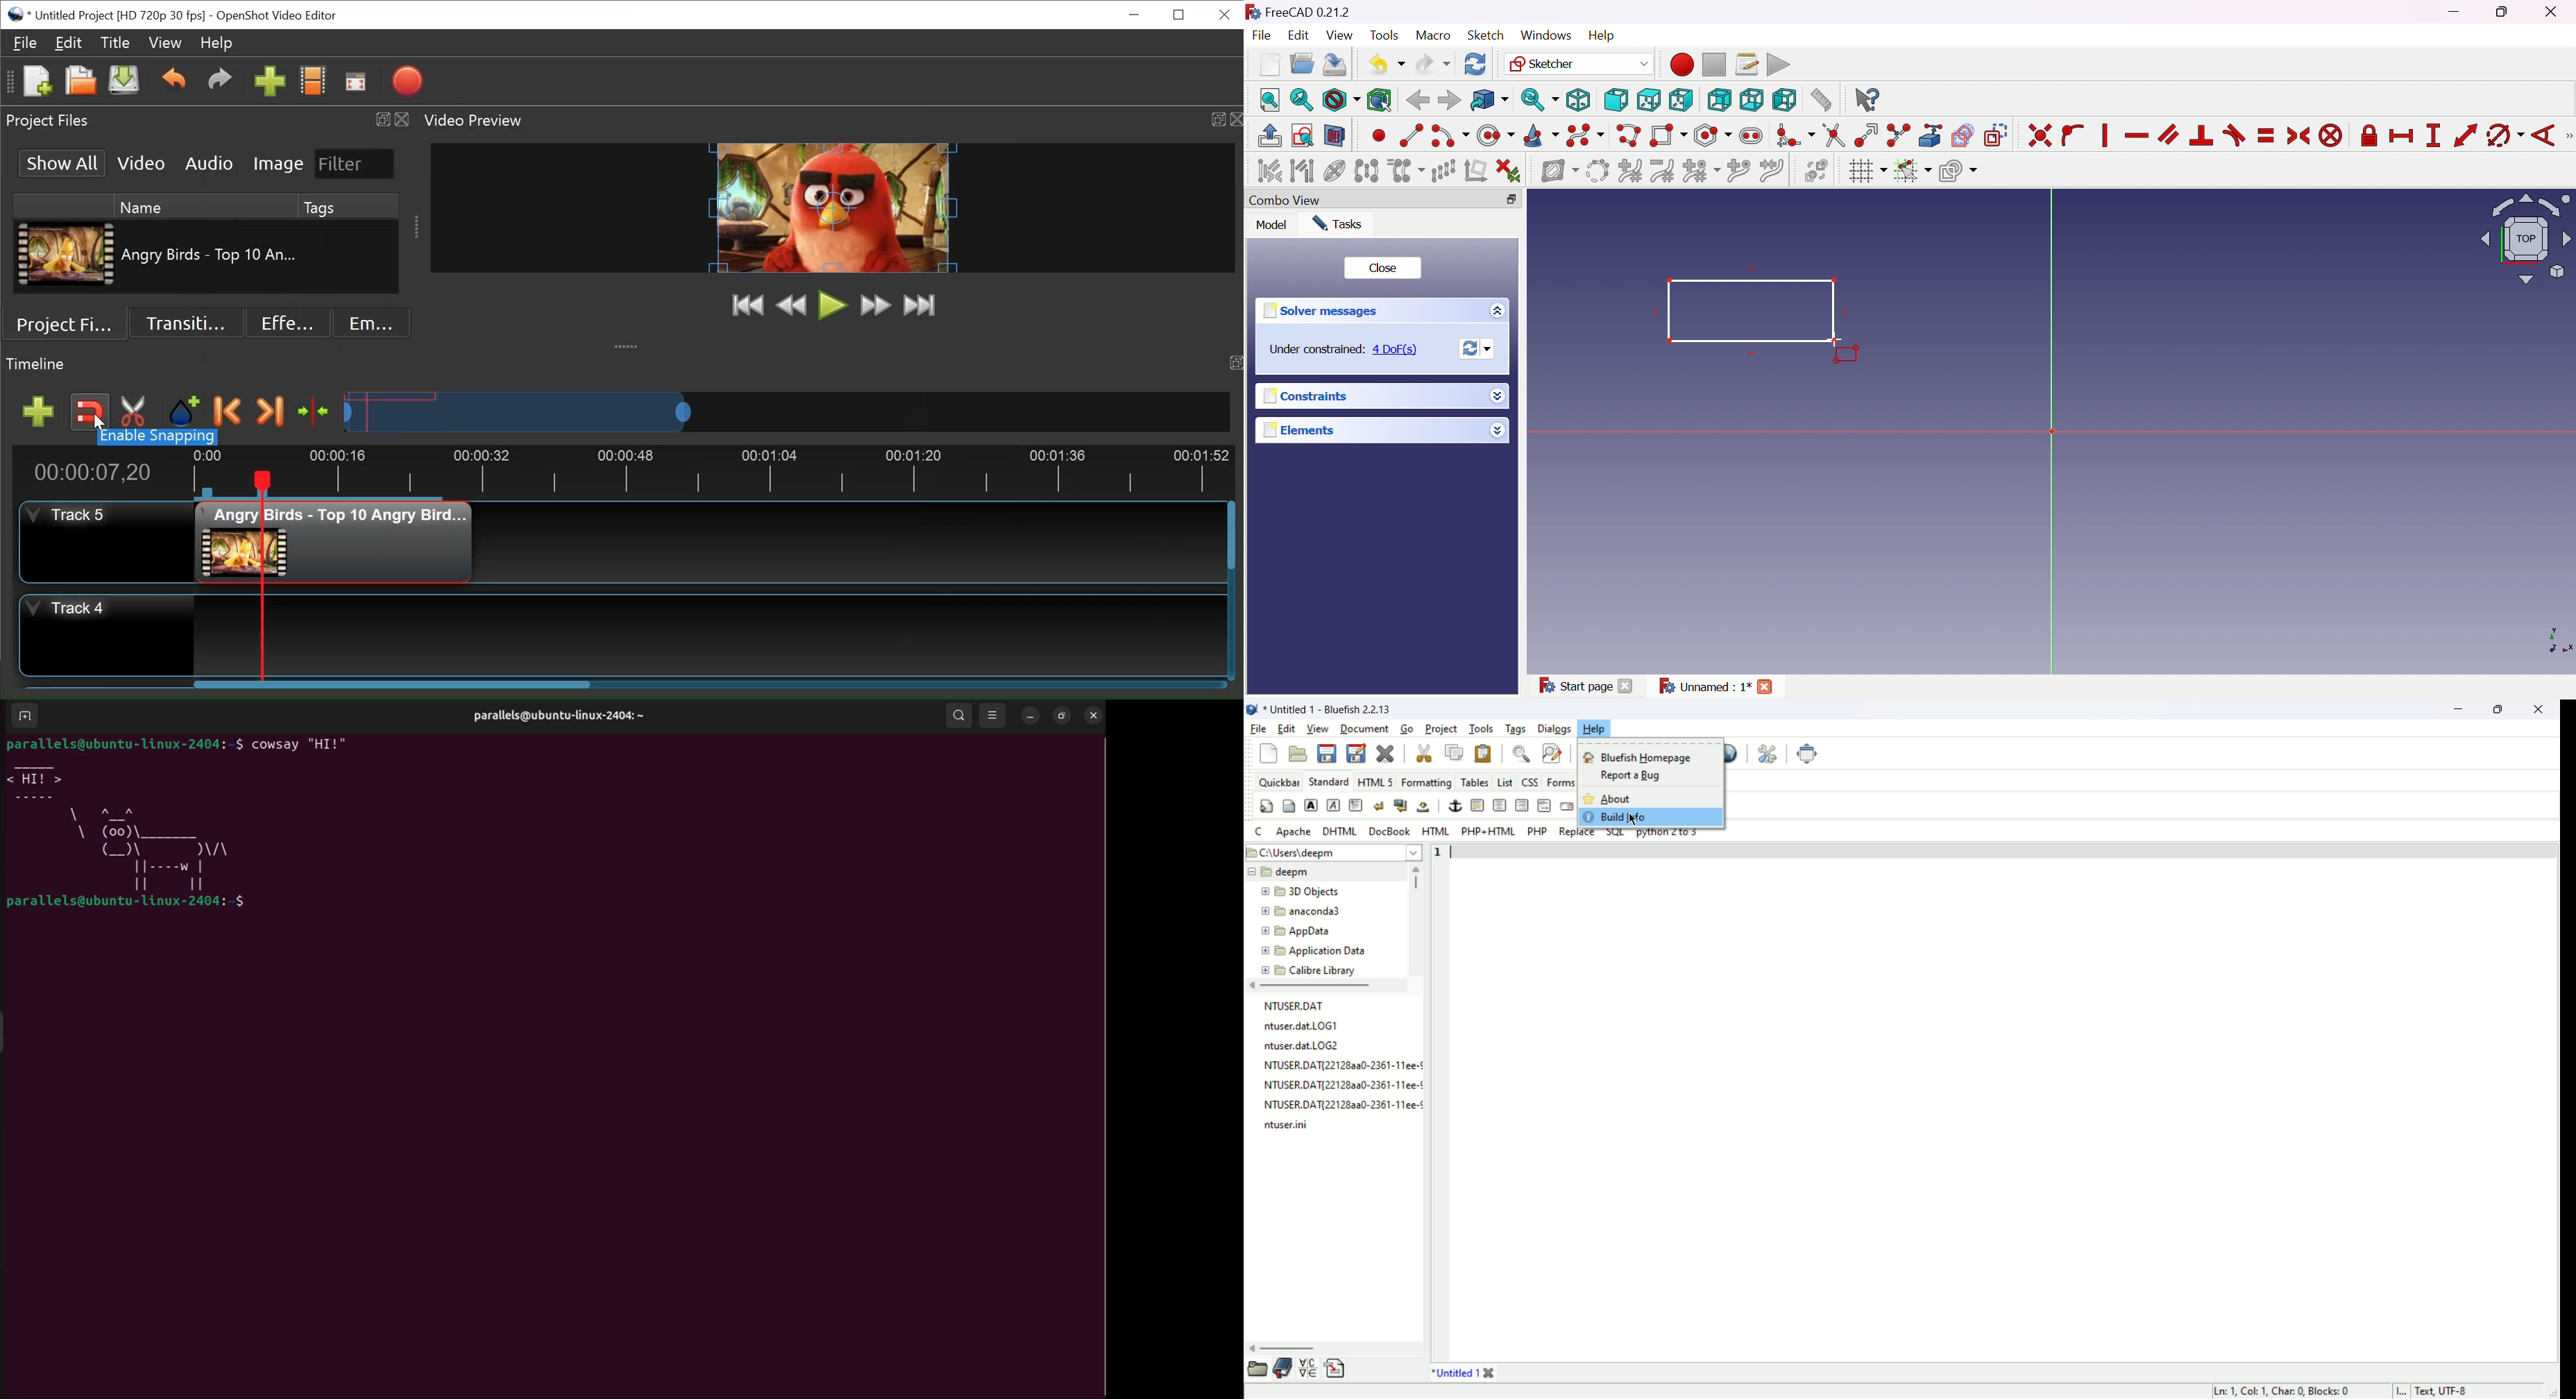 Image resolution: width=2576 pixels, height=1400 pixels. What do you see at coordinates (1488, 831) in the screenshot?
I see `PHP+HTML` at bounding box center [1488, 831].